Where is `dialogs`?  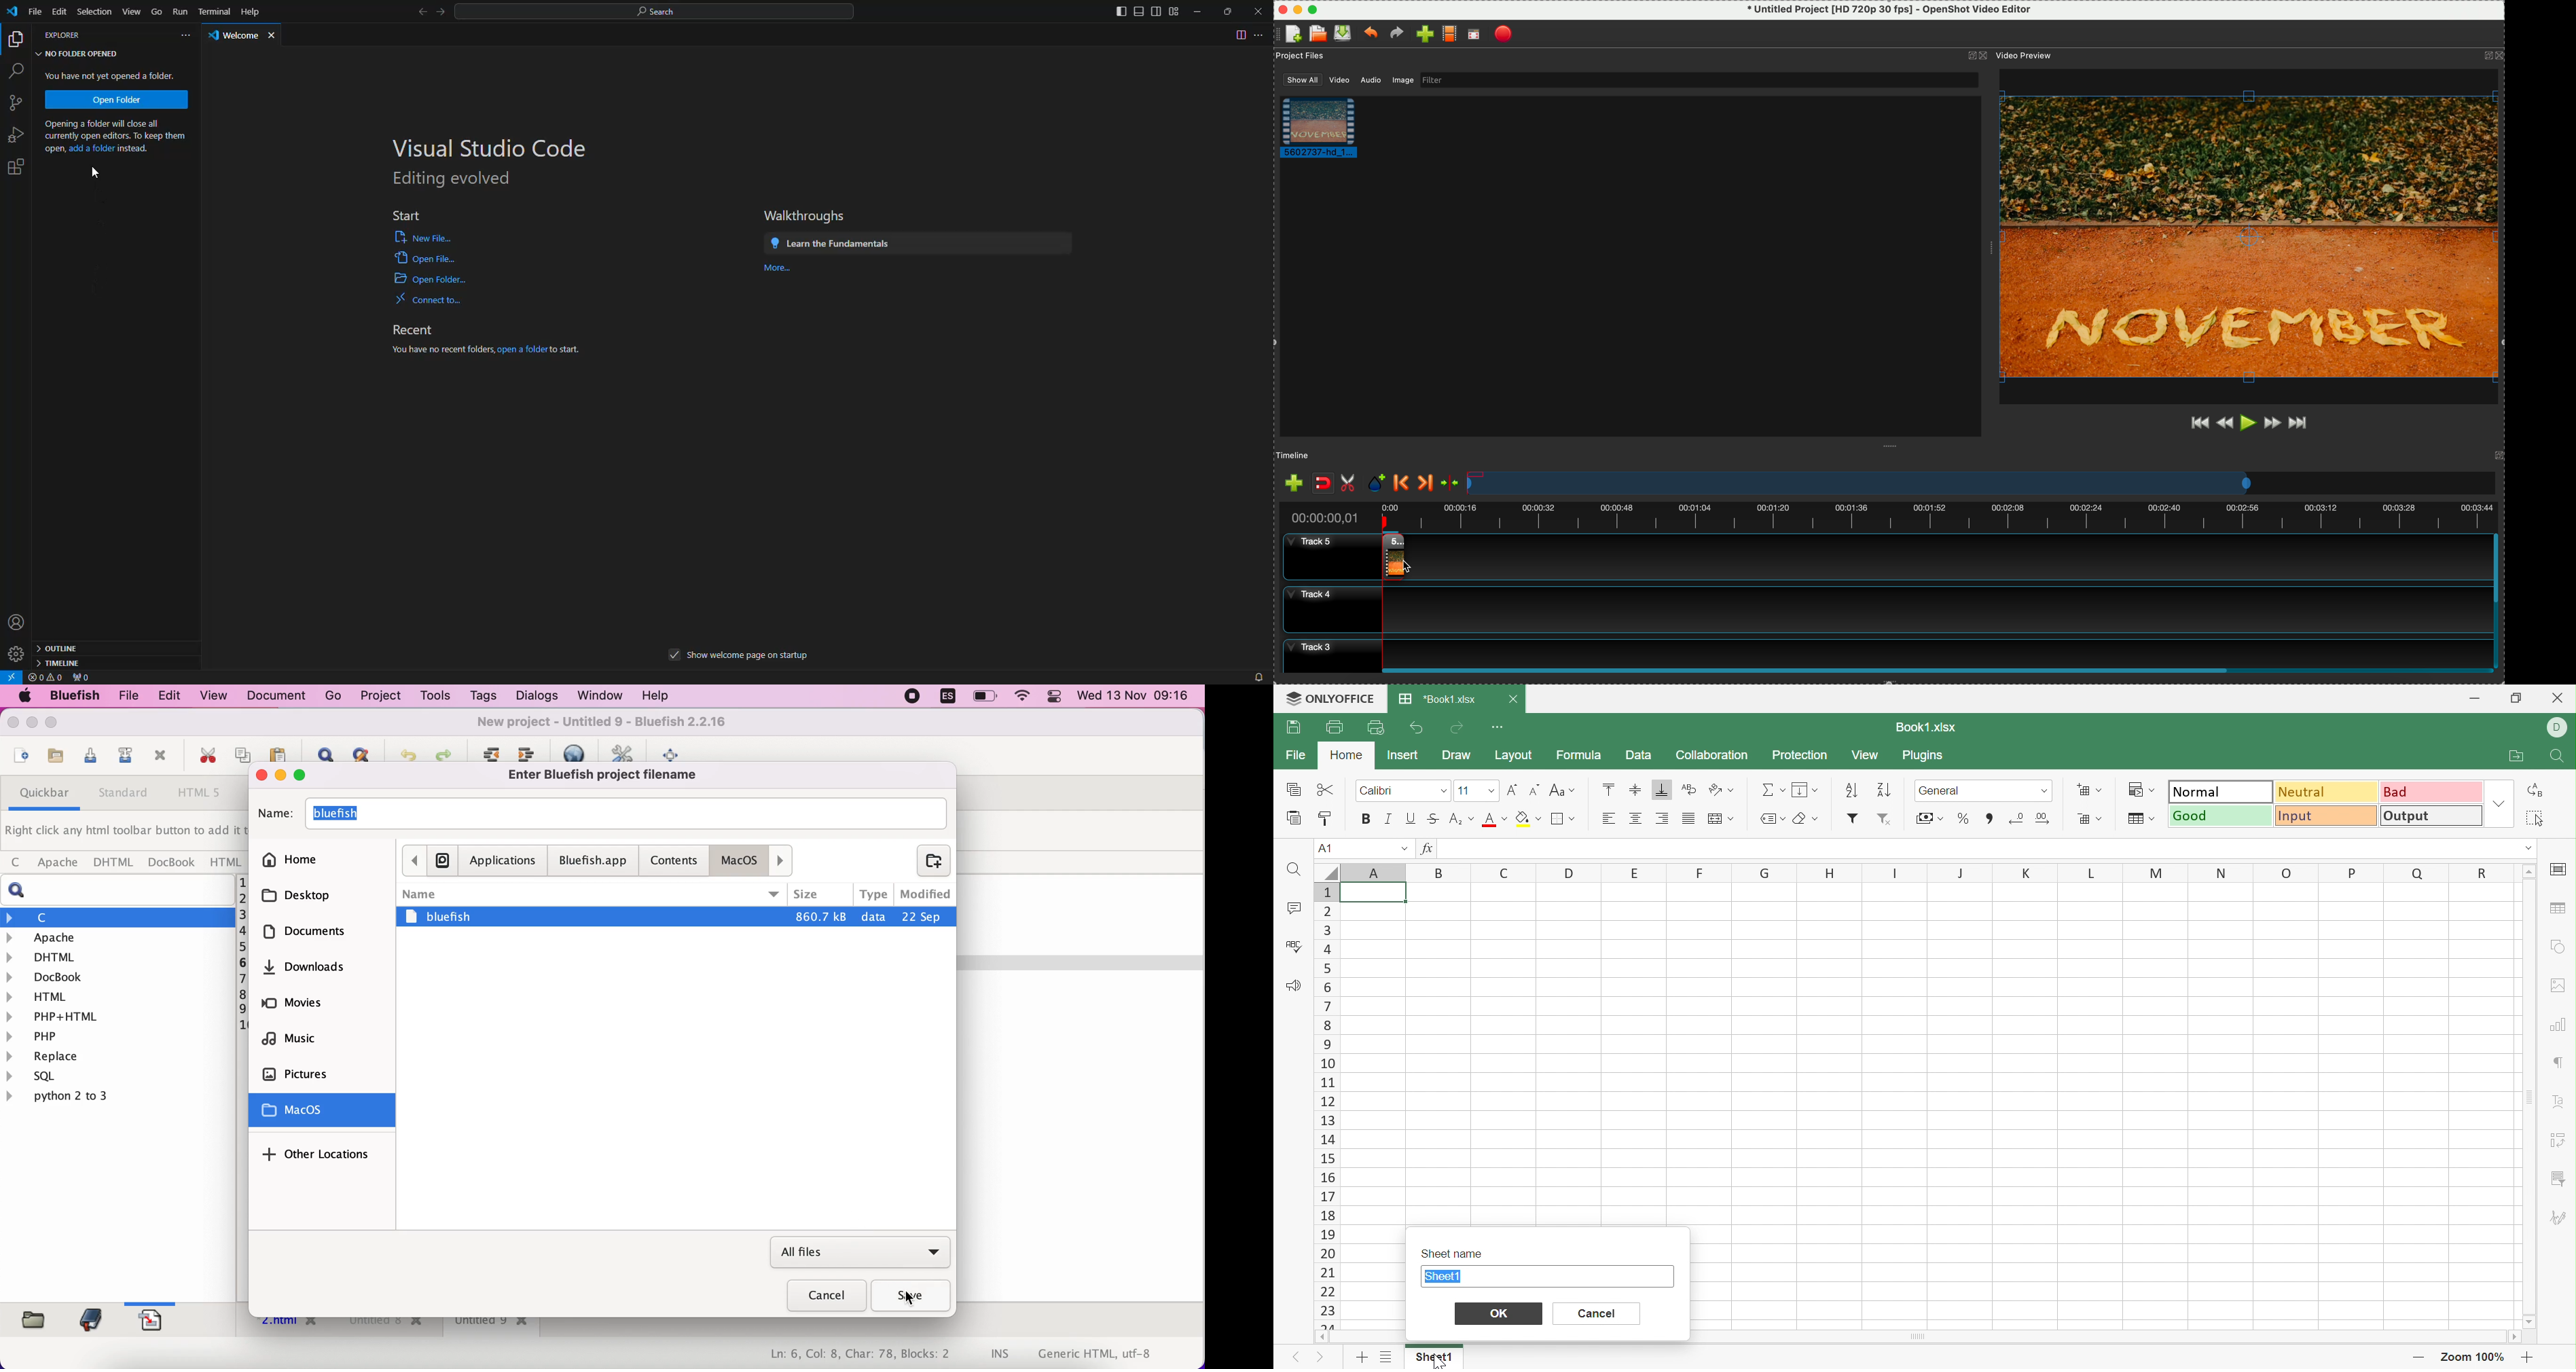 dialogs is located at coordinates (534, 696).